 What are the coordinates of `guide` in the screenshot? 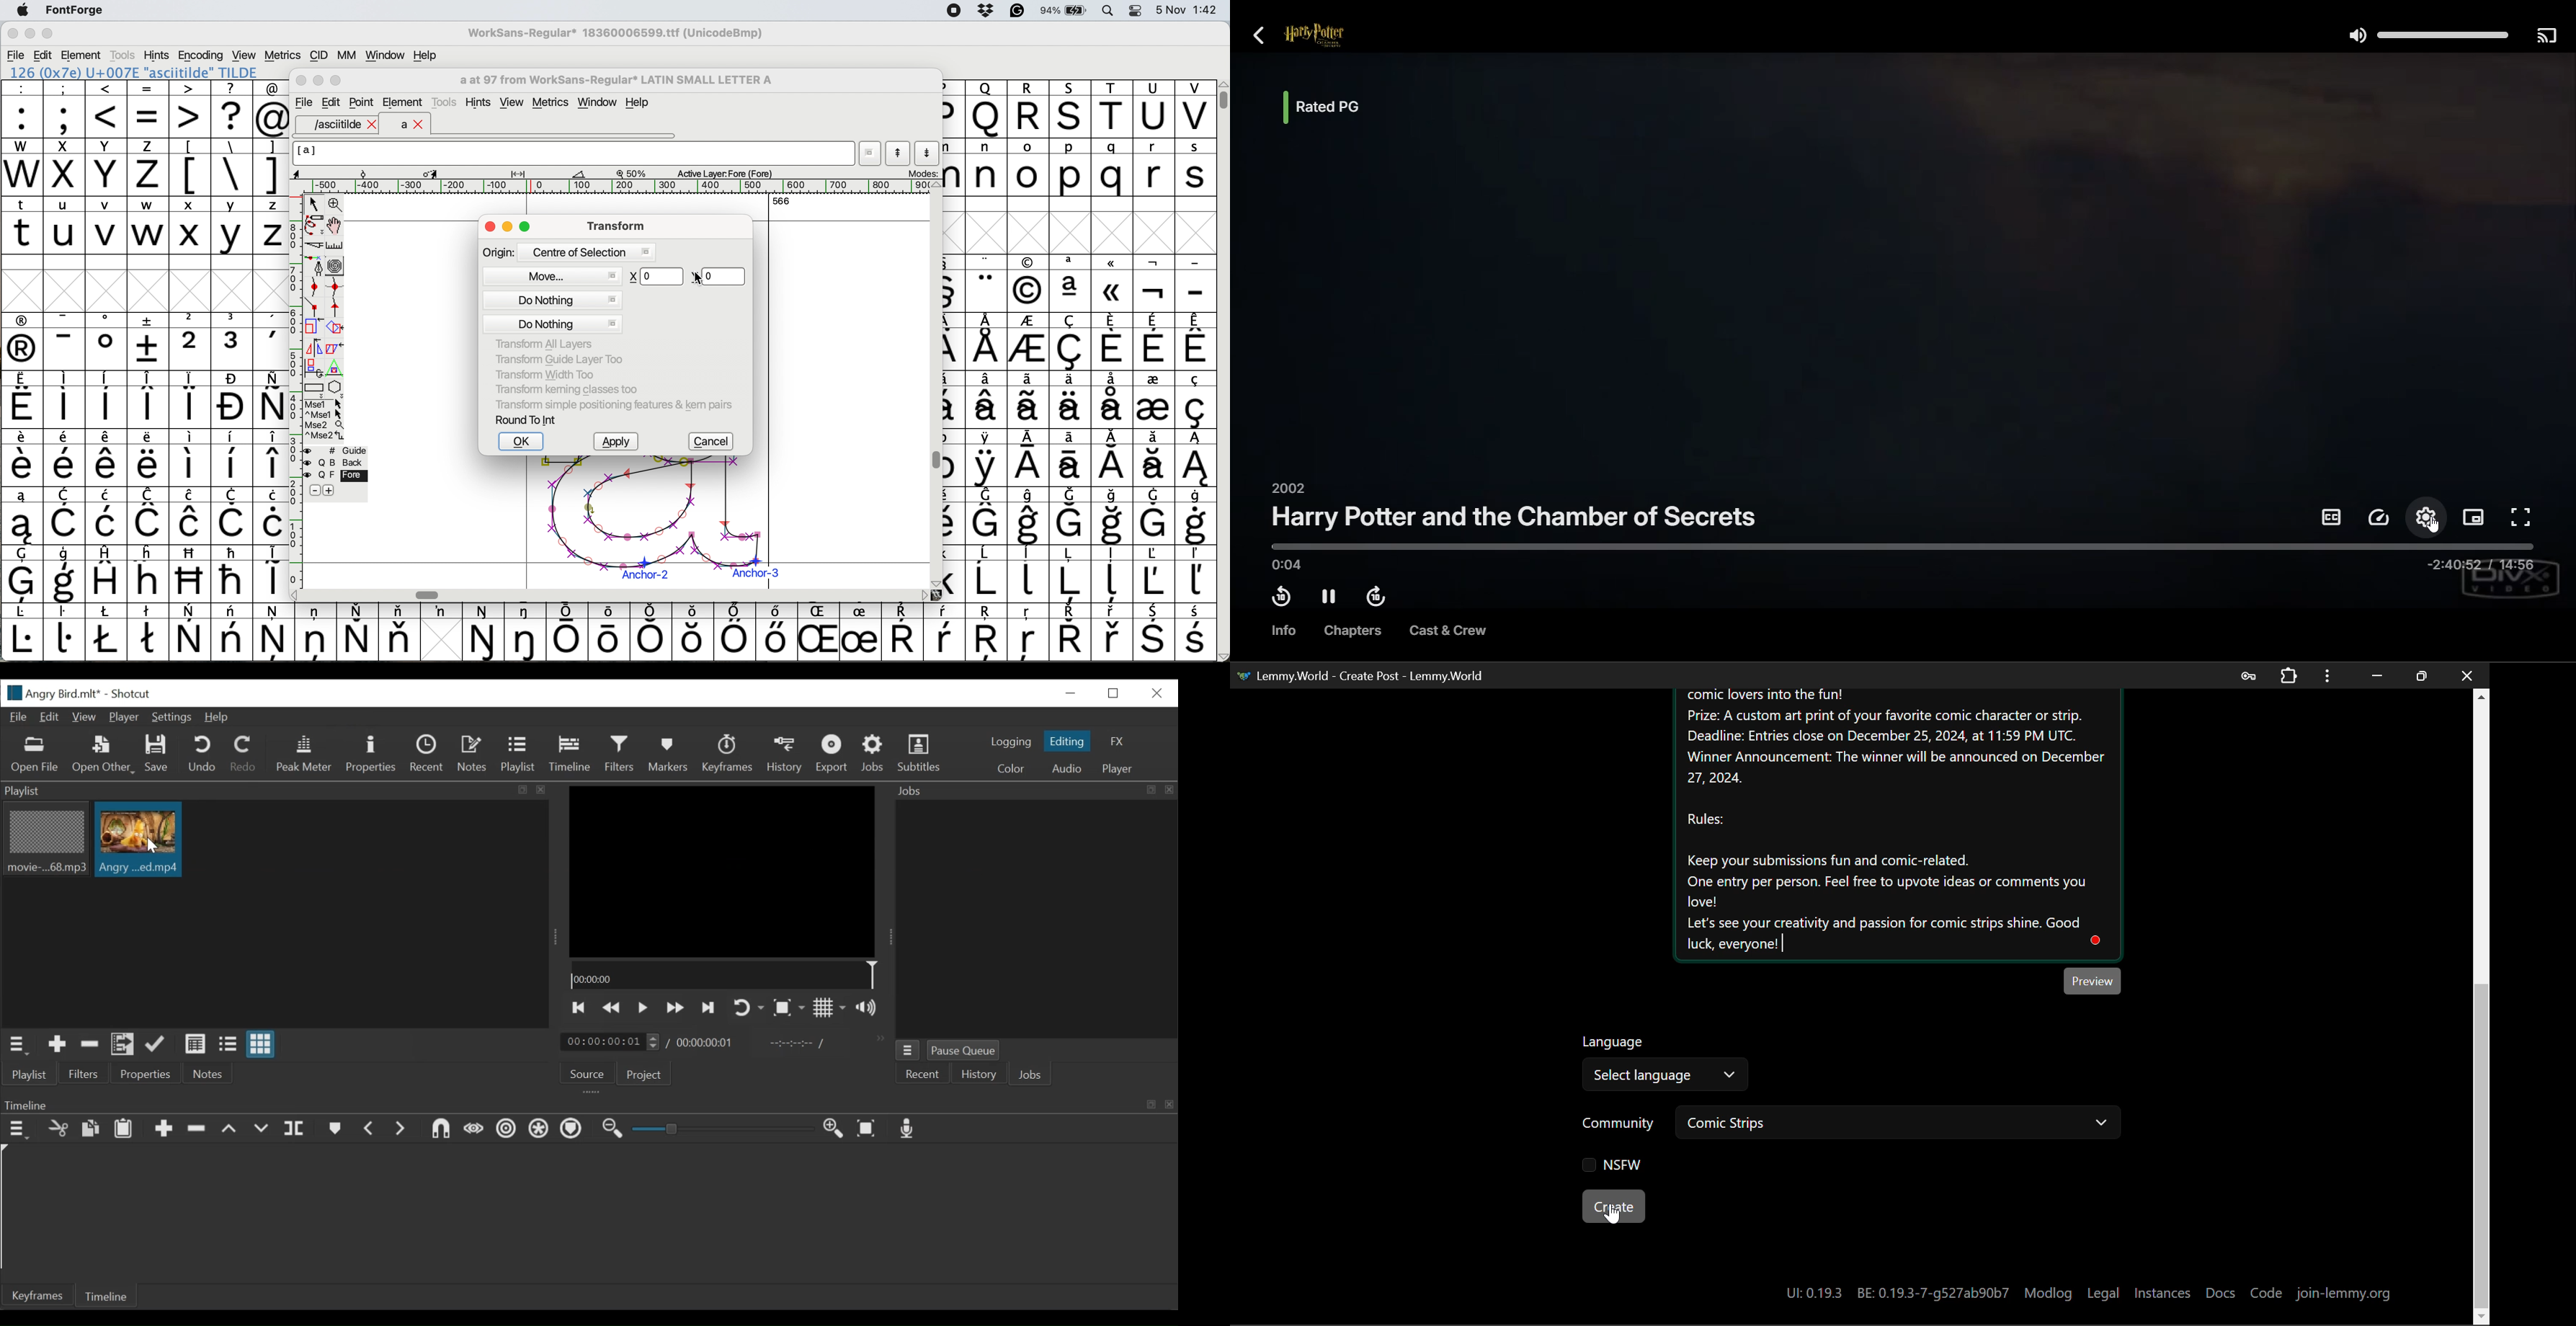 It's located at (341, 450).